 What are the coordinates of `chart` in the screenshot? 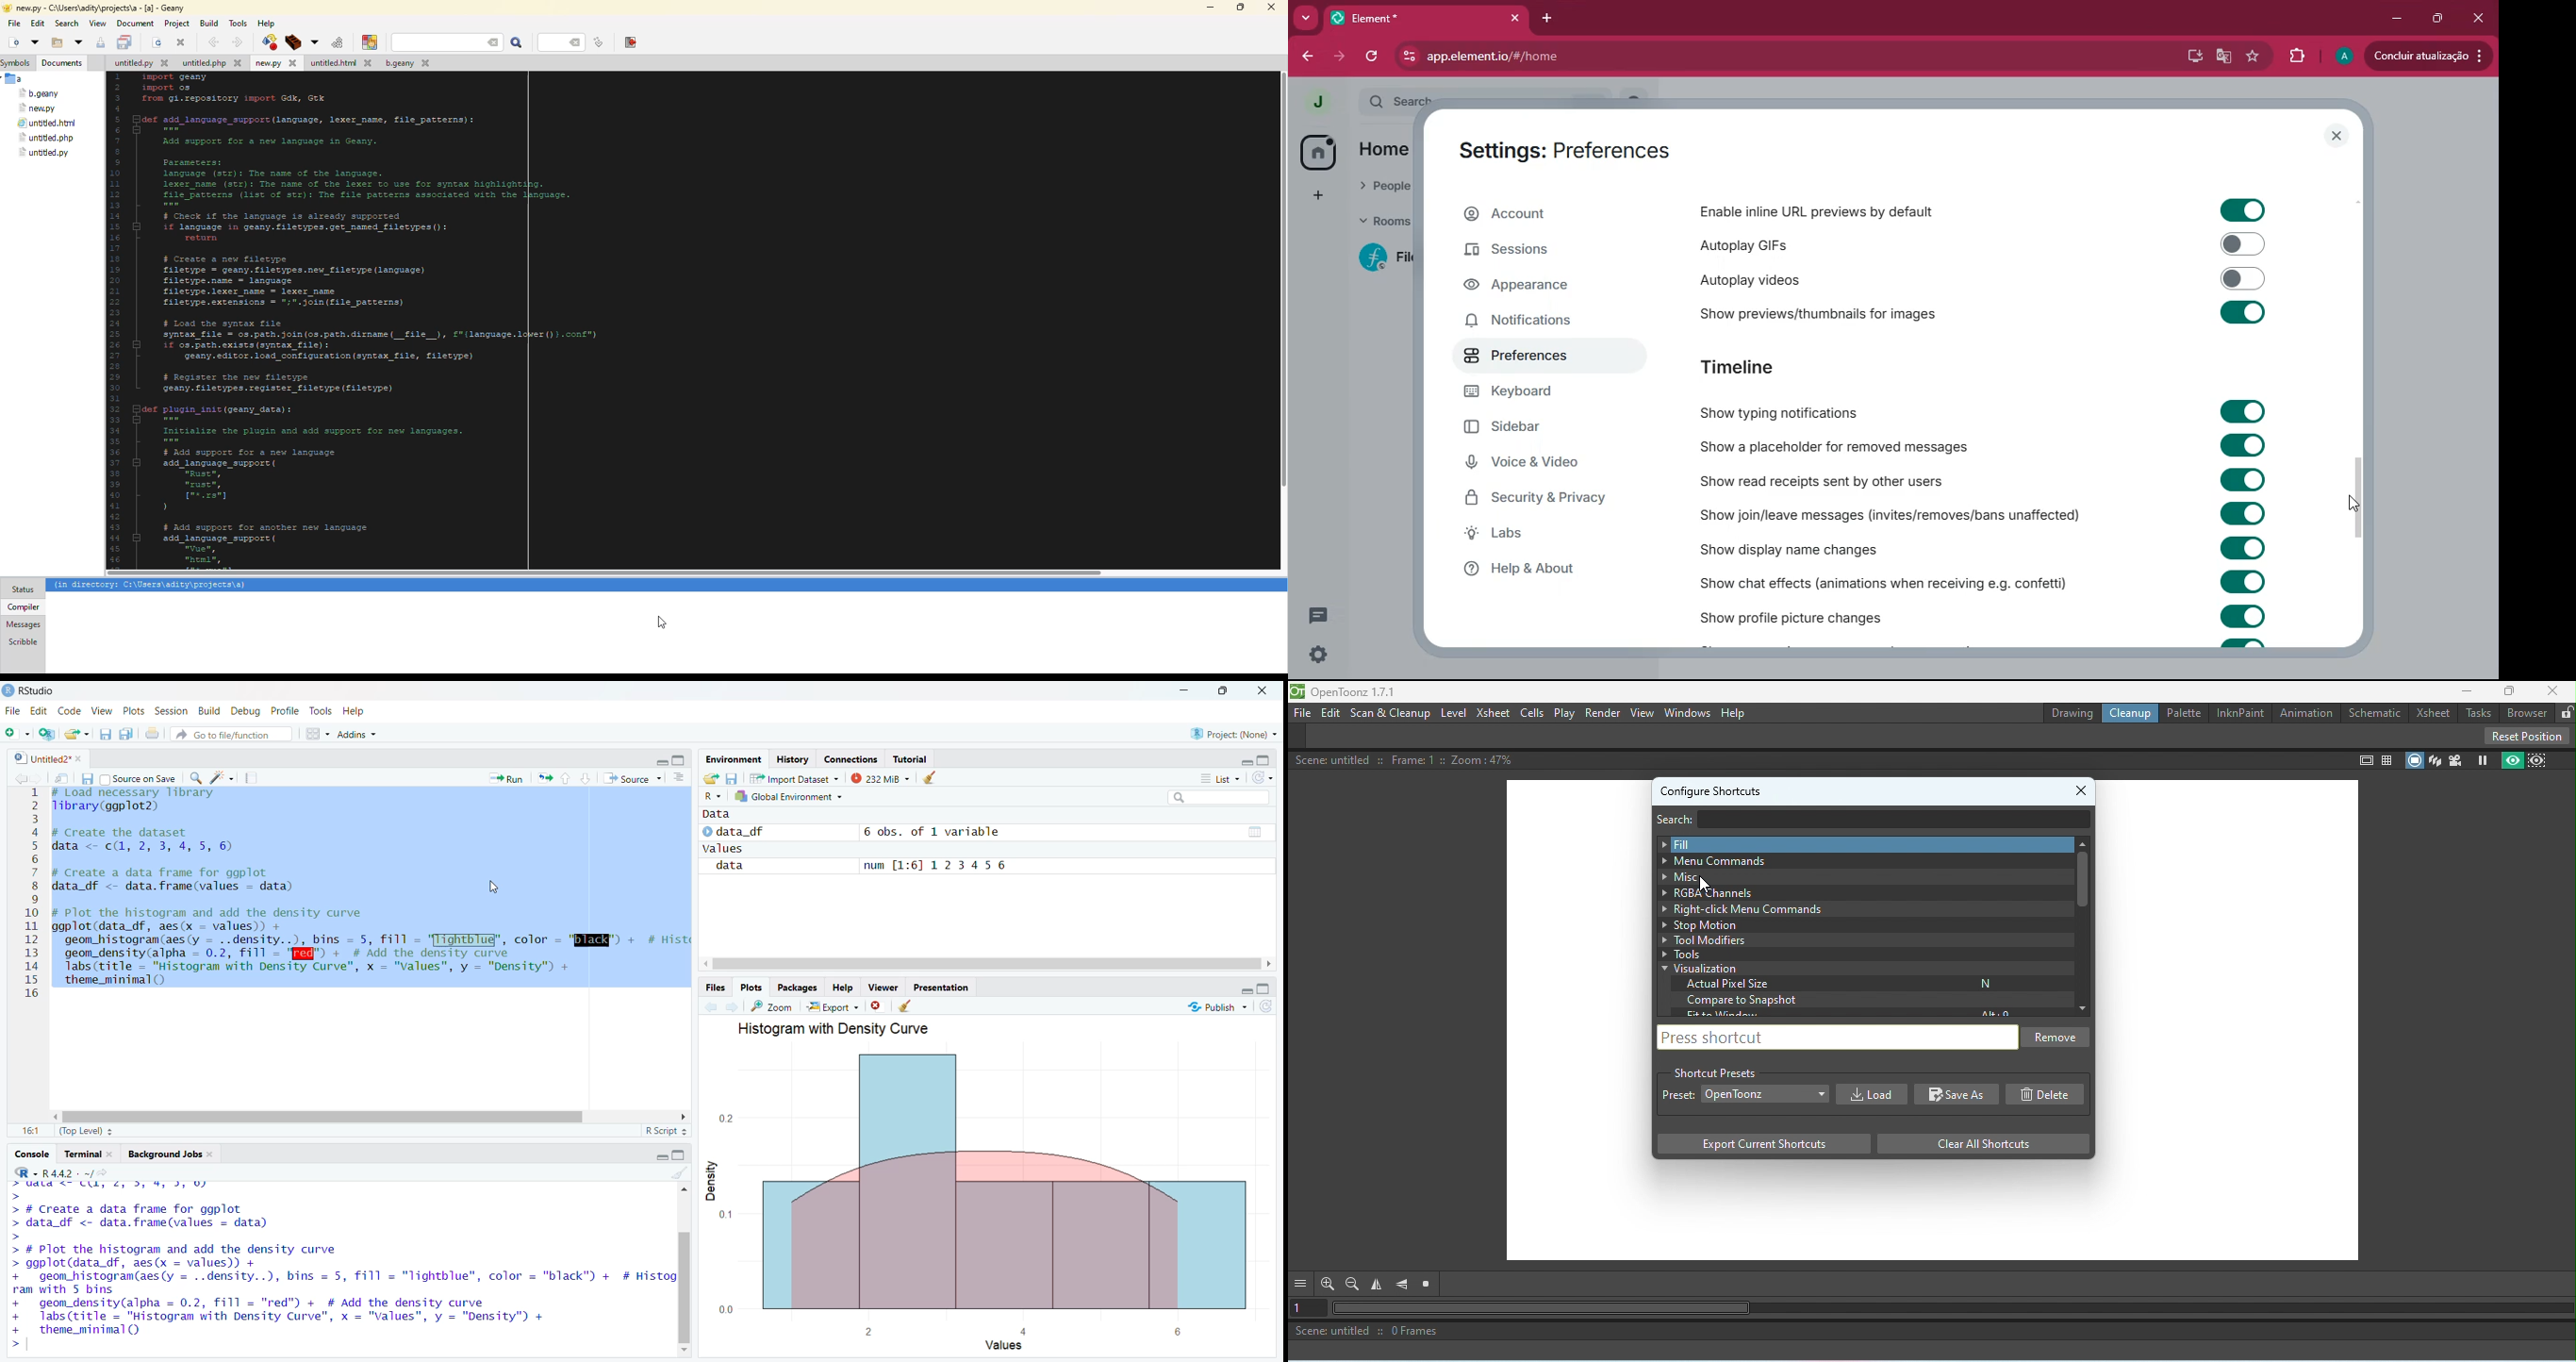 It's located at (986, 1189).